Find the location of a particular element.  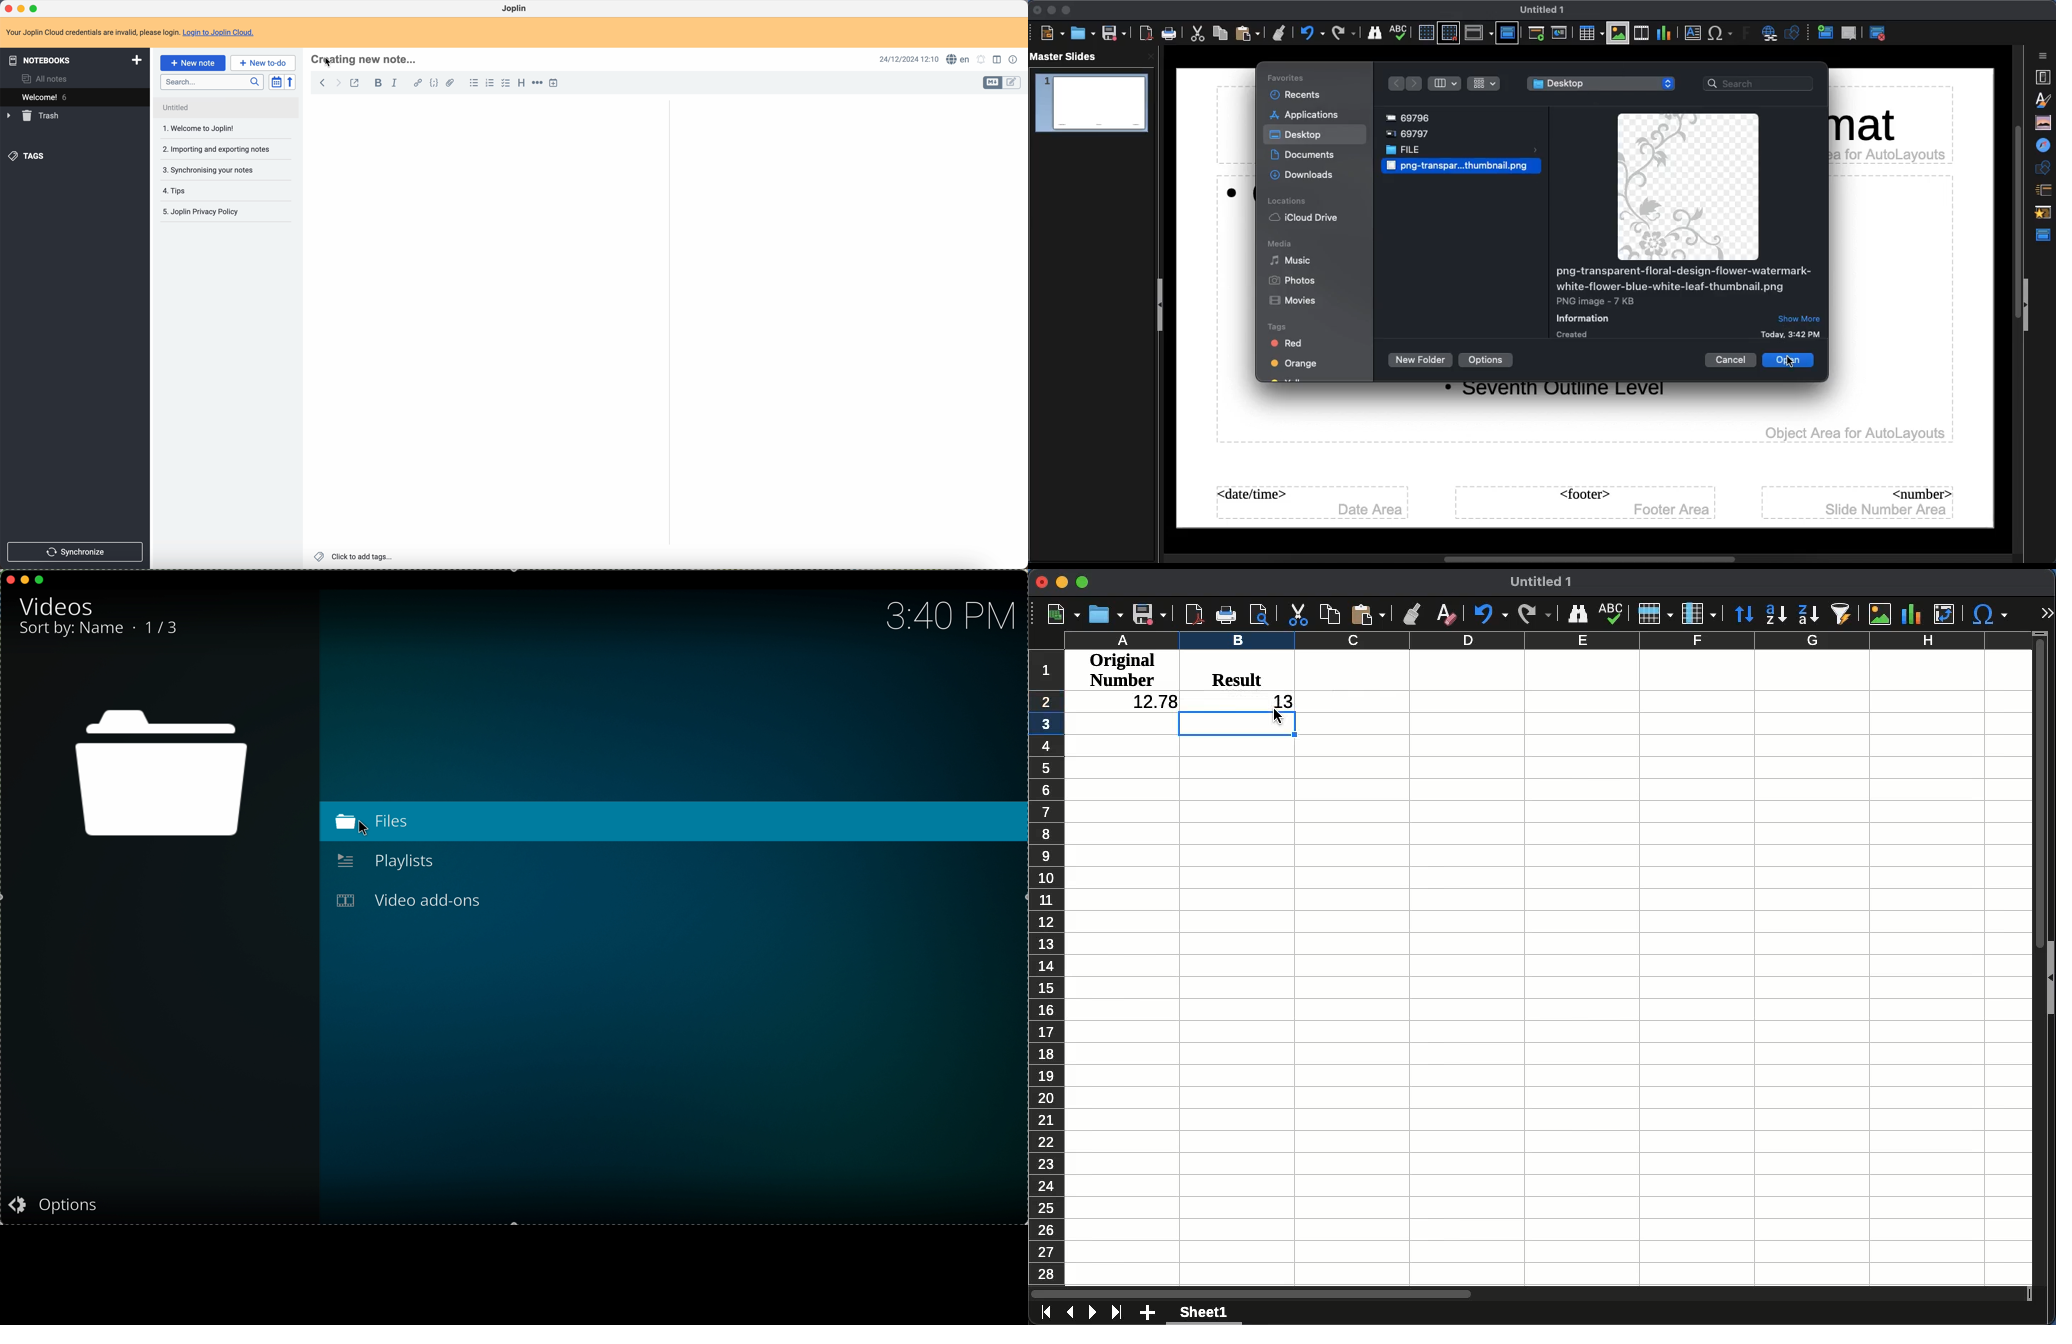

Joplin is located at coordinates (515, 9).